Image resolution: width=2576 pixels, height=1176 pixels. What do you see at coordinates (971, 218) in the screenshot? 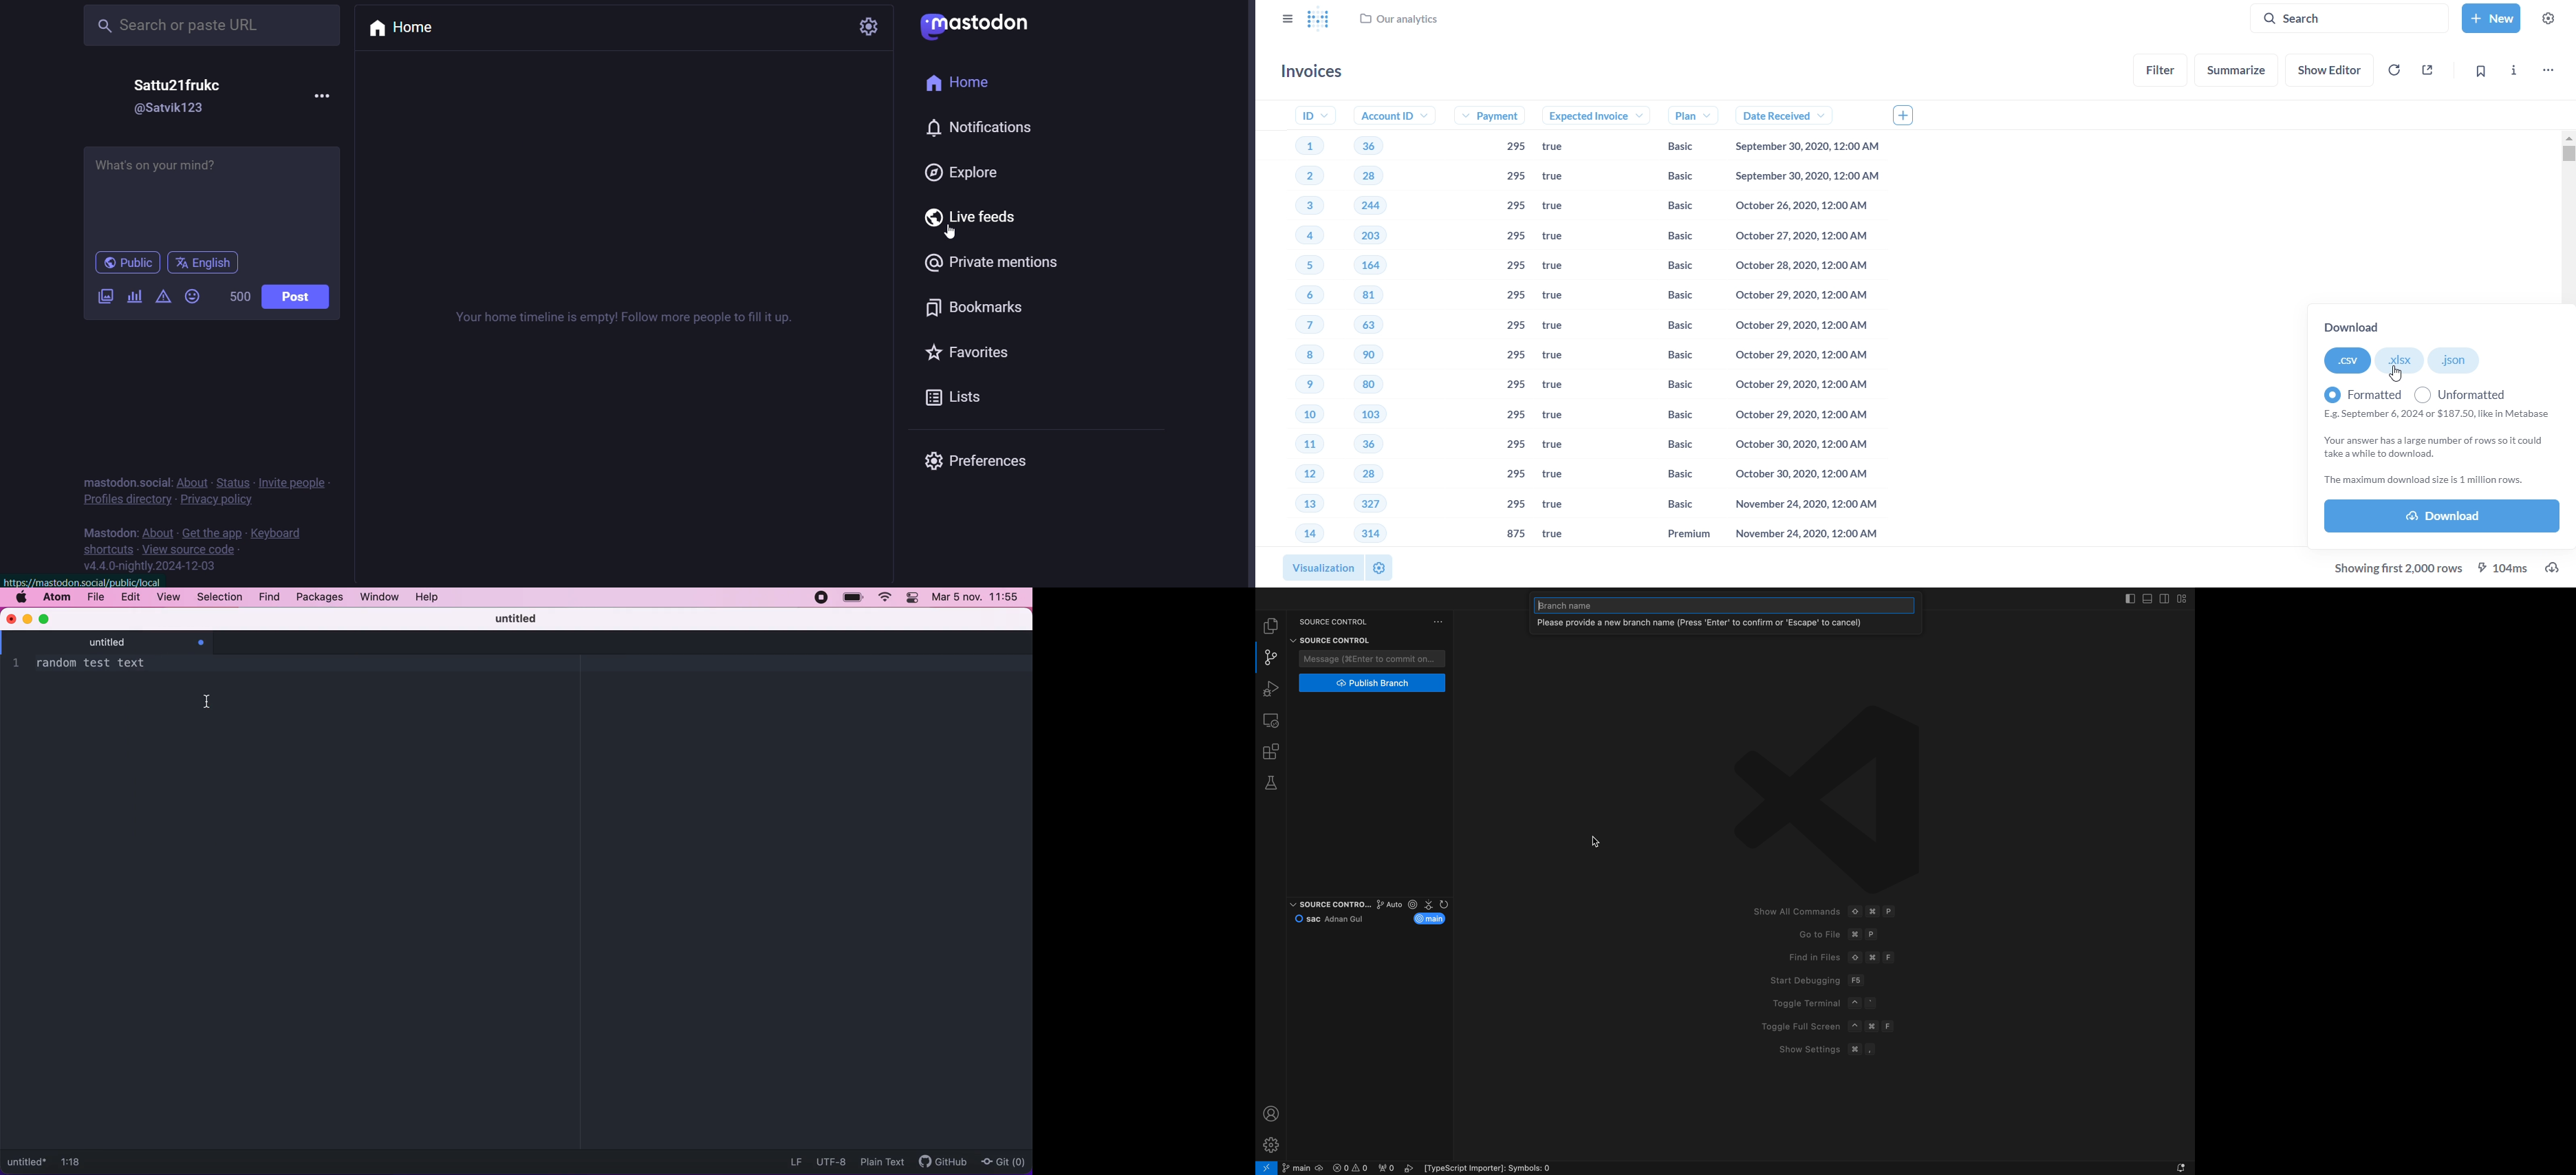
I see `live feed` at bounding box center [971, 218].